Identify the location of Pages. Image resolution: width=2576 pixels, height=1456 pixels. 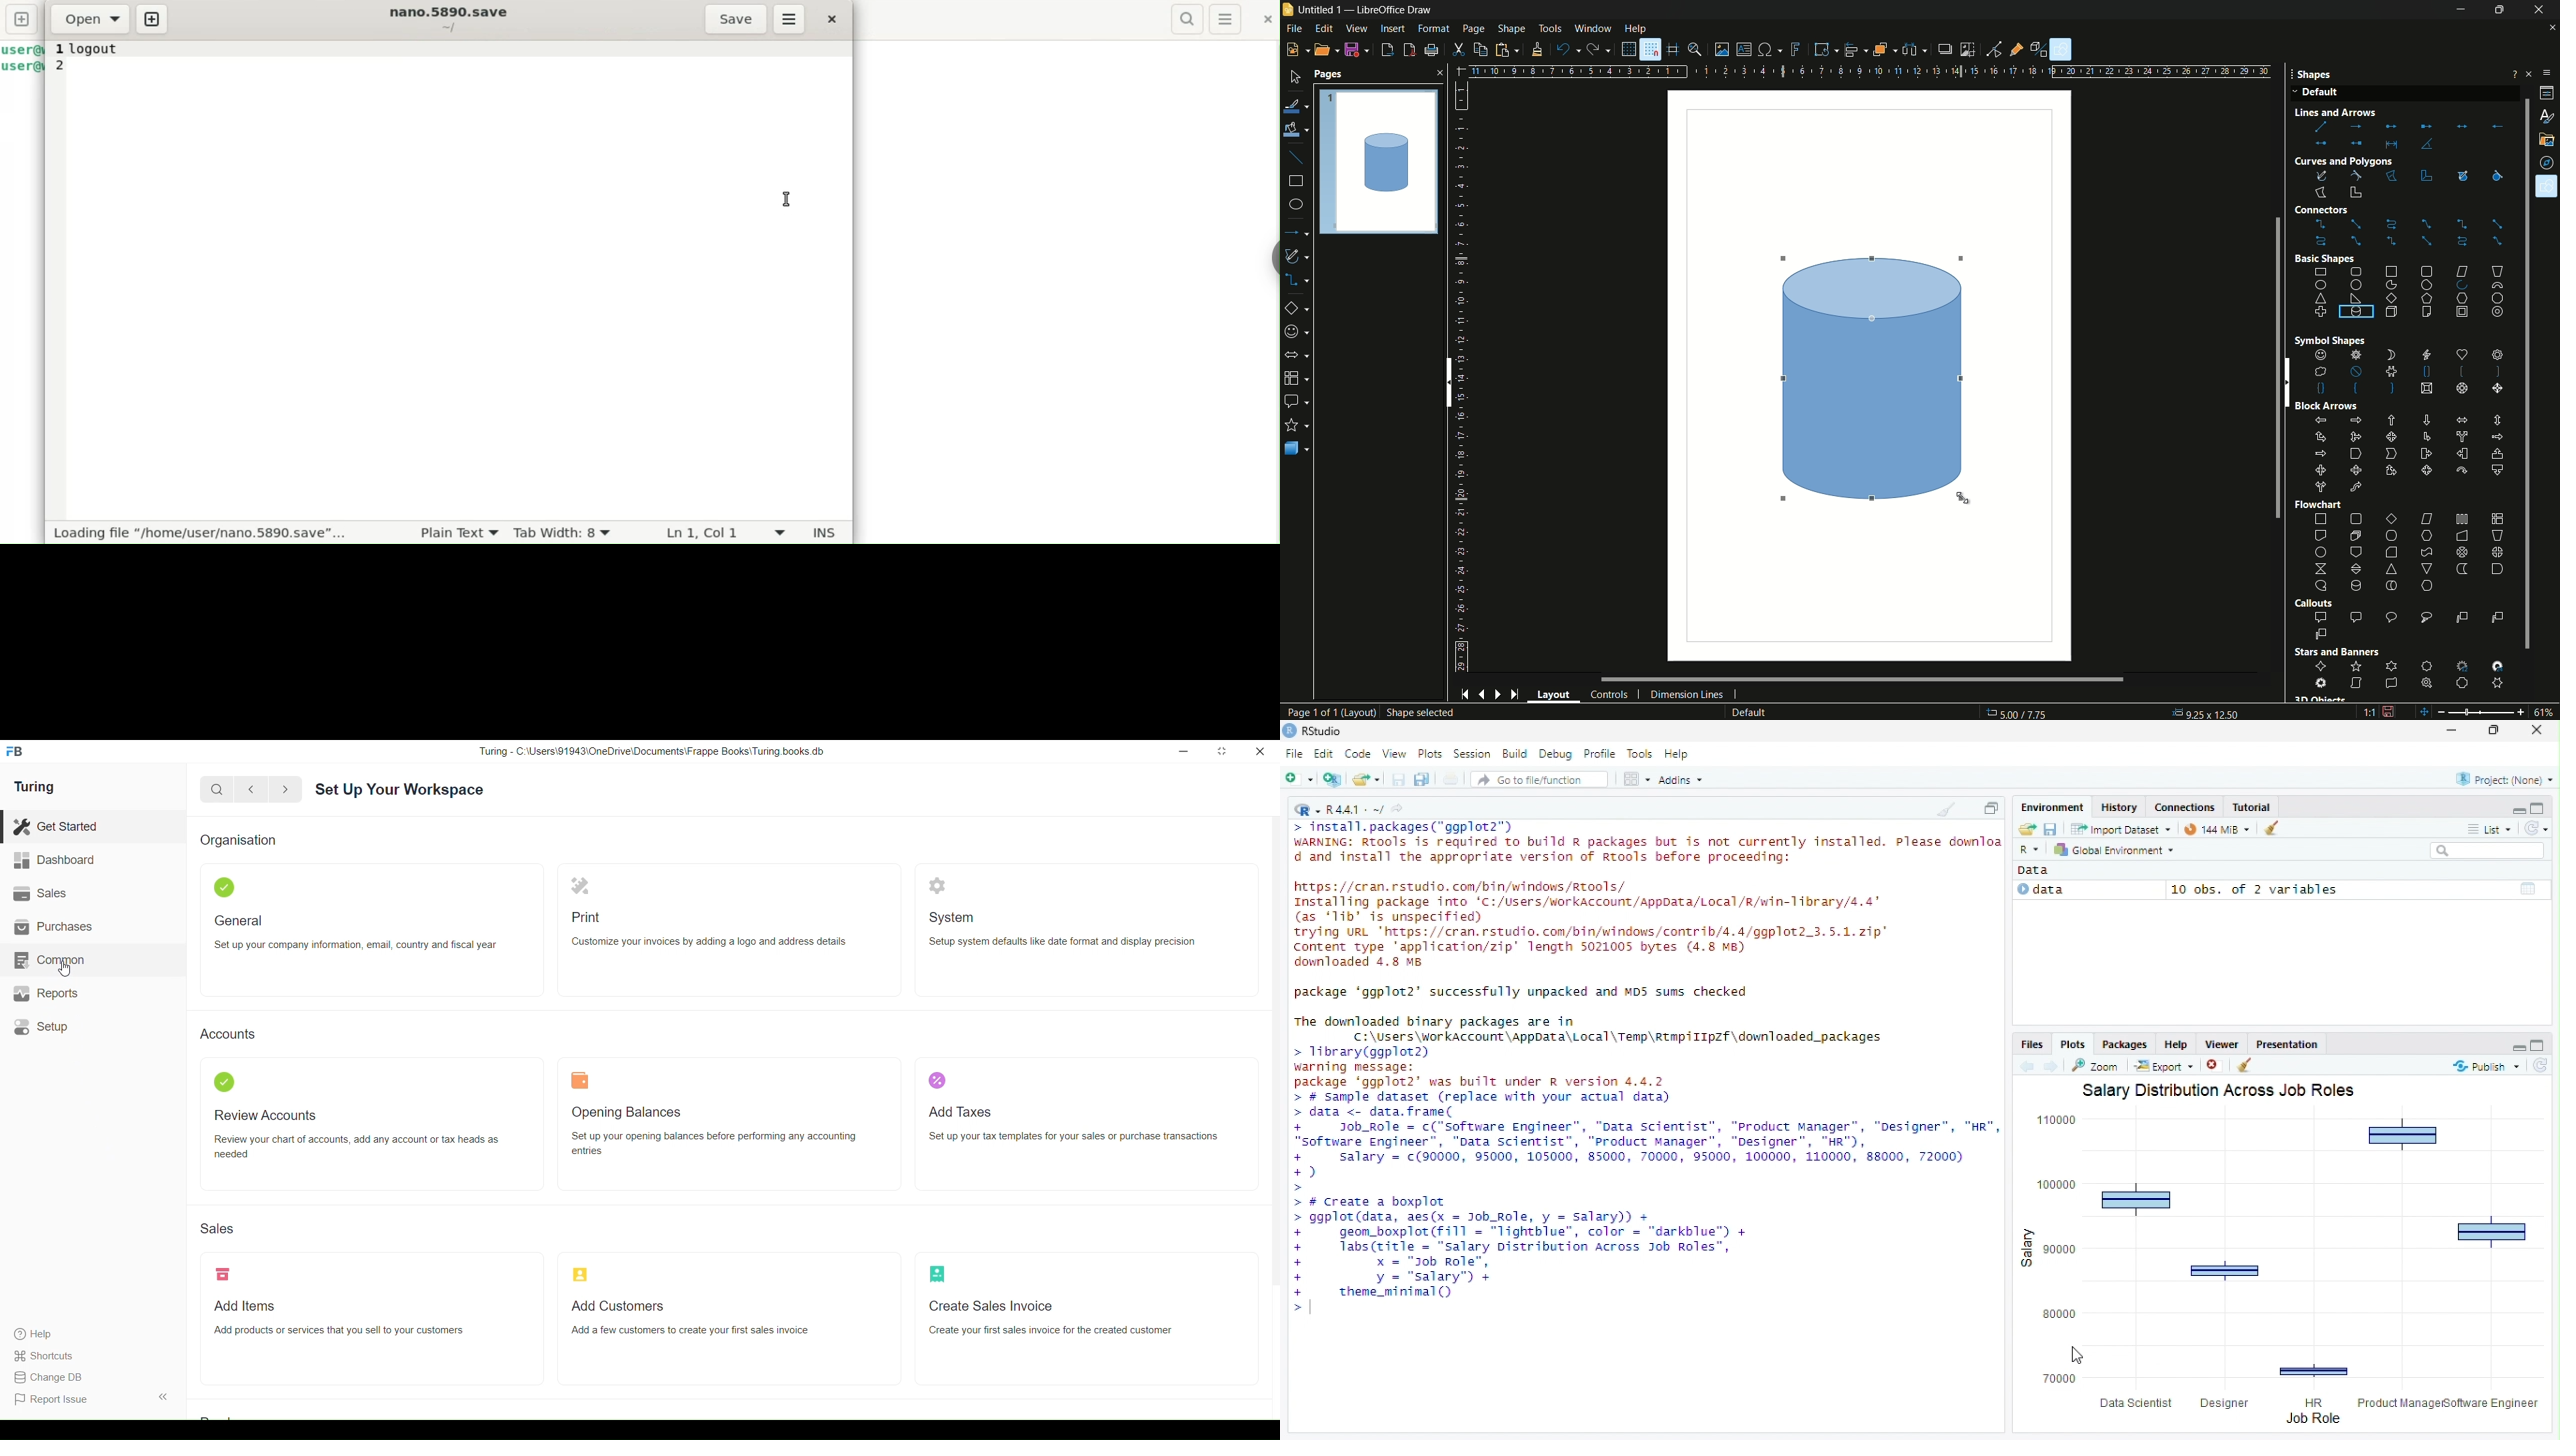
(1379, 160).